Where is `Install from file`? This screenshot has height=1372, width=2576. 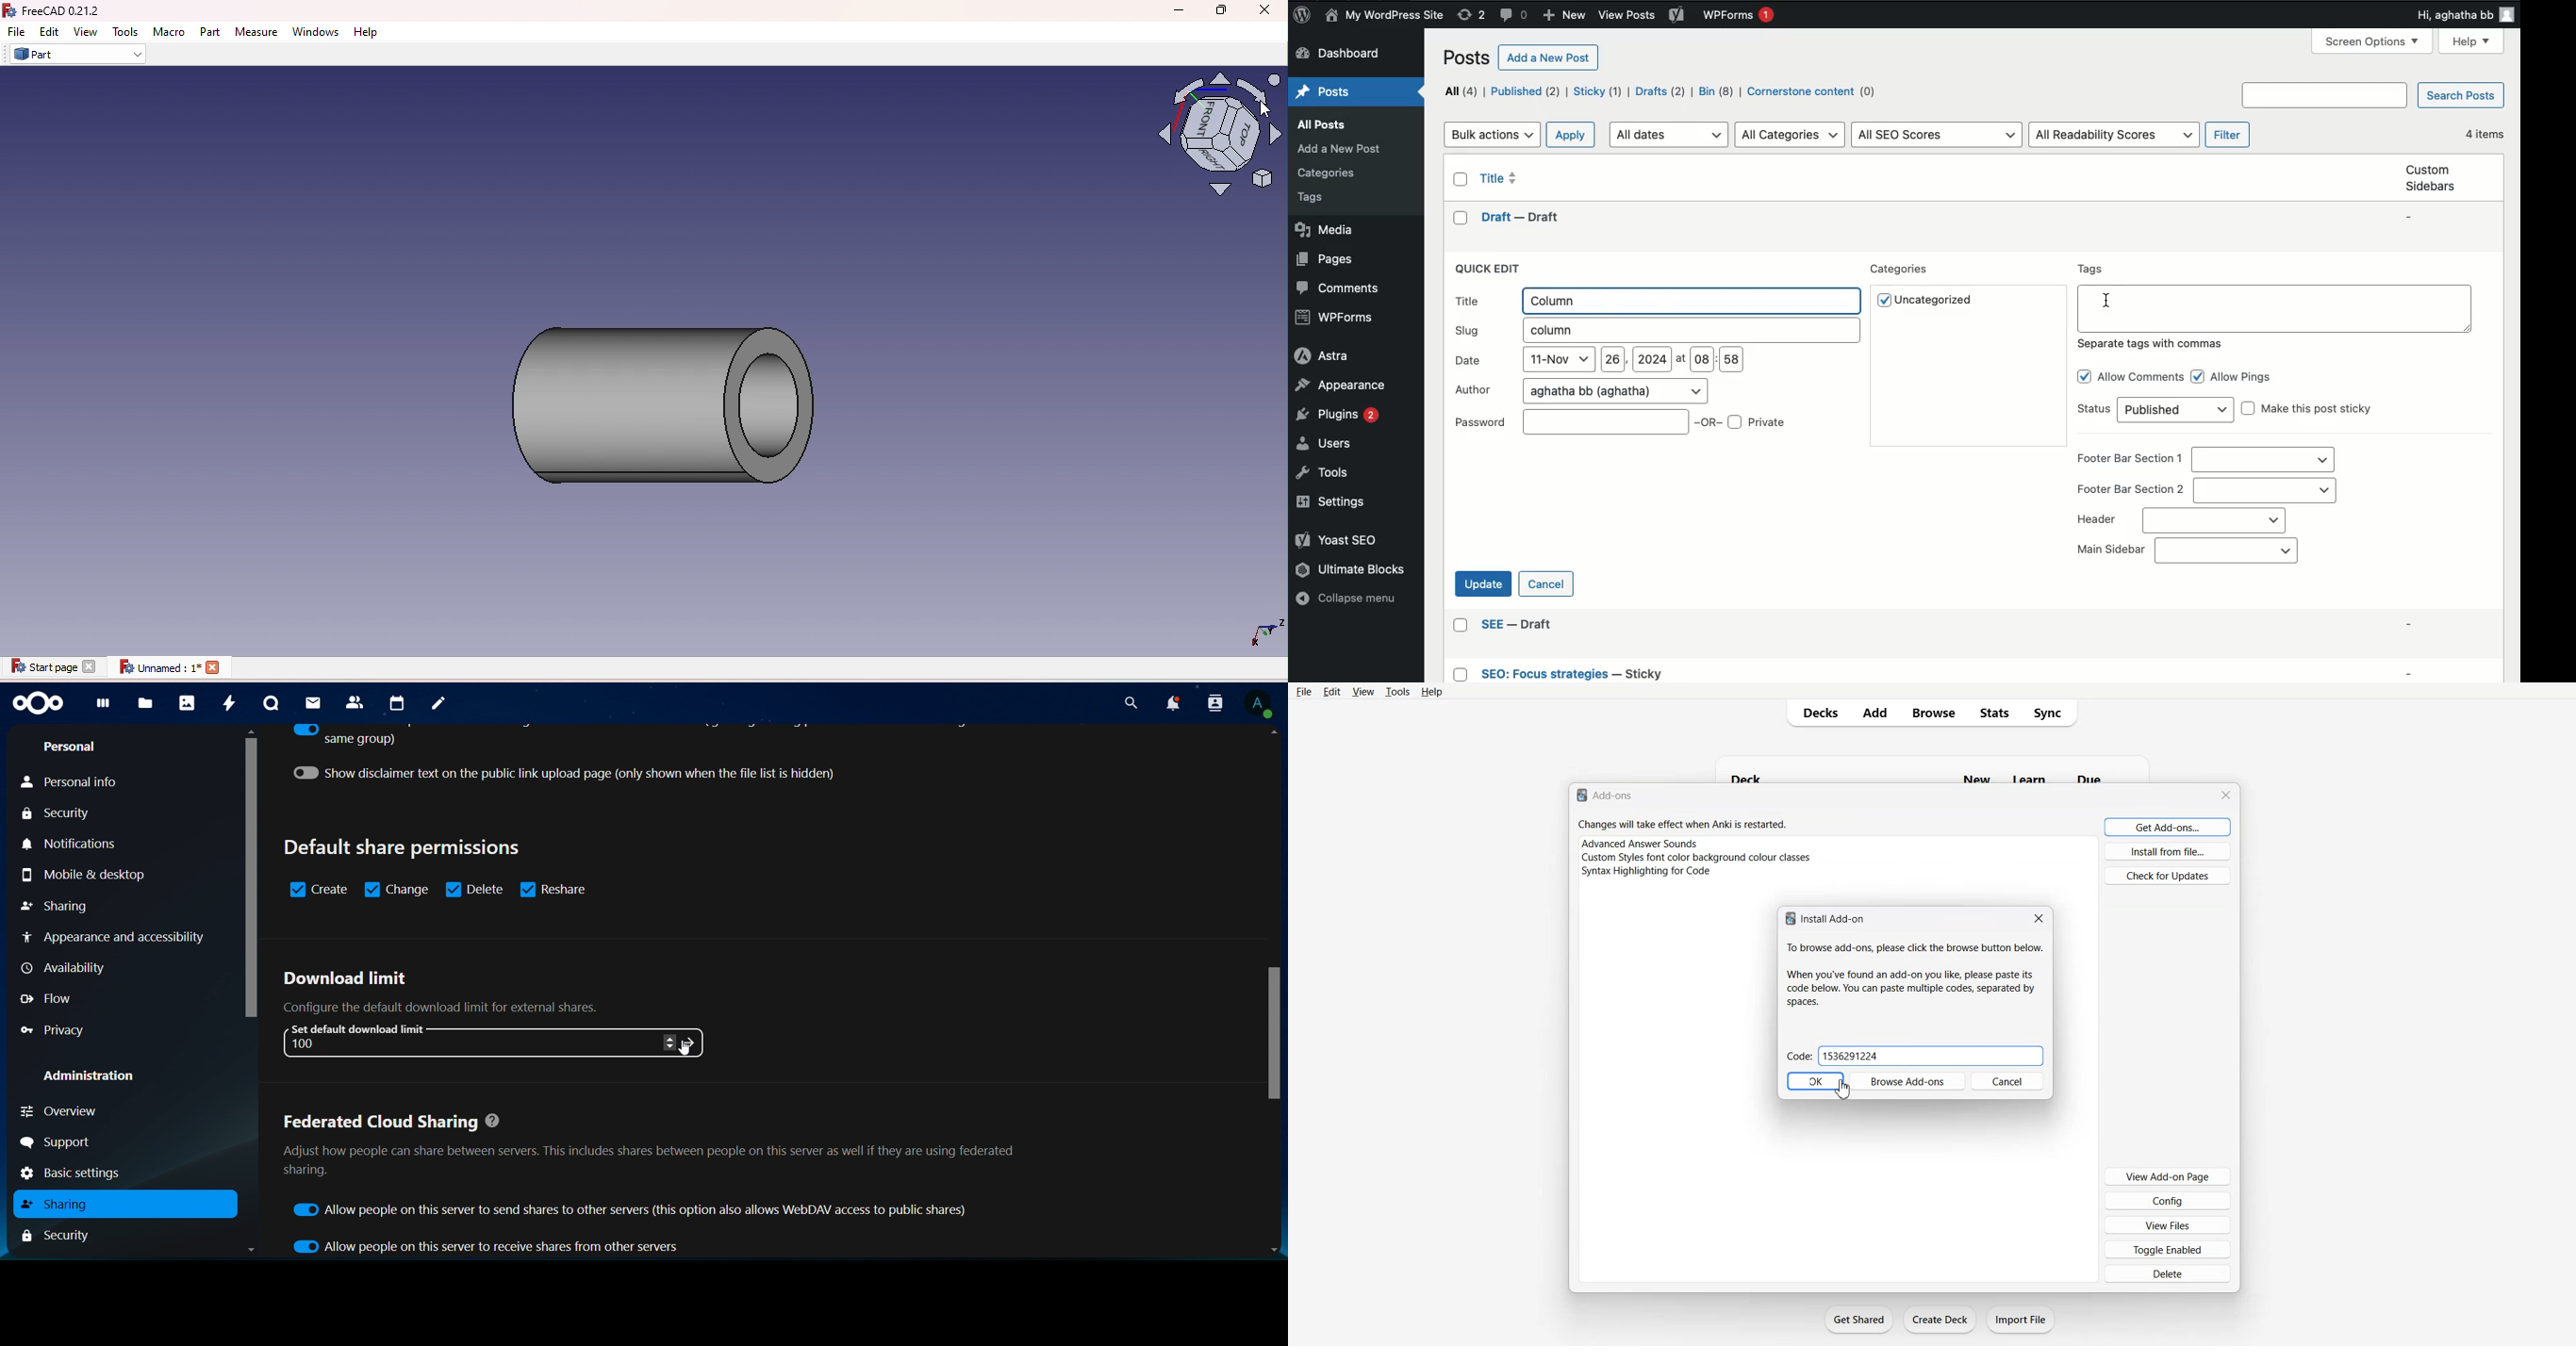
Install from file is located at coordinates (2168, 851).